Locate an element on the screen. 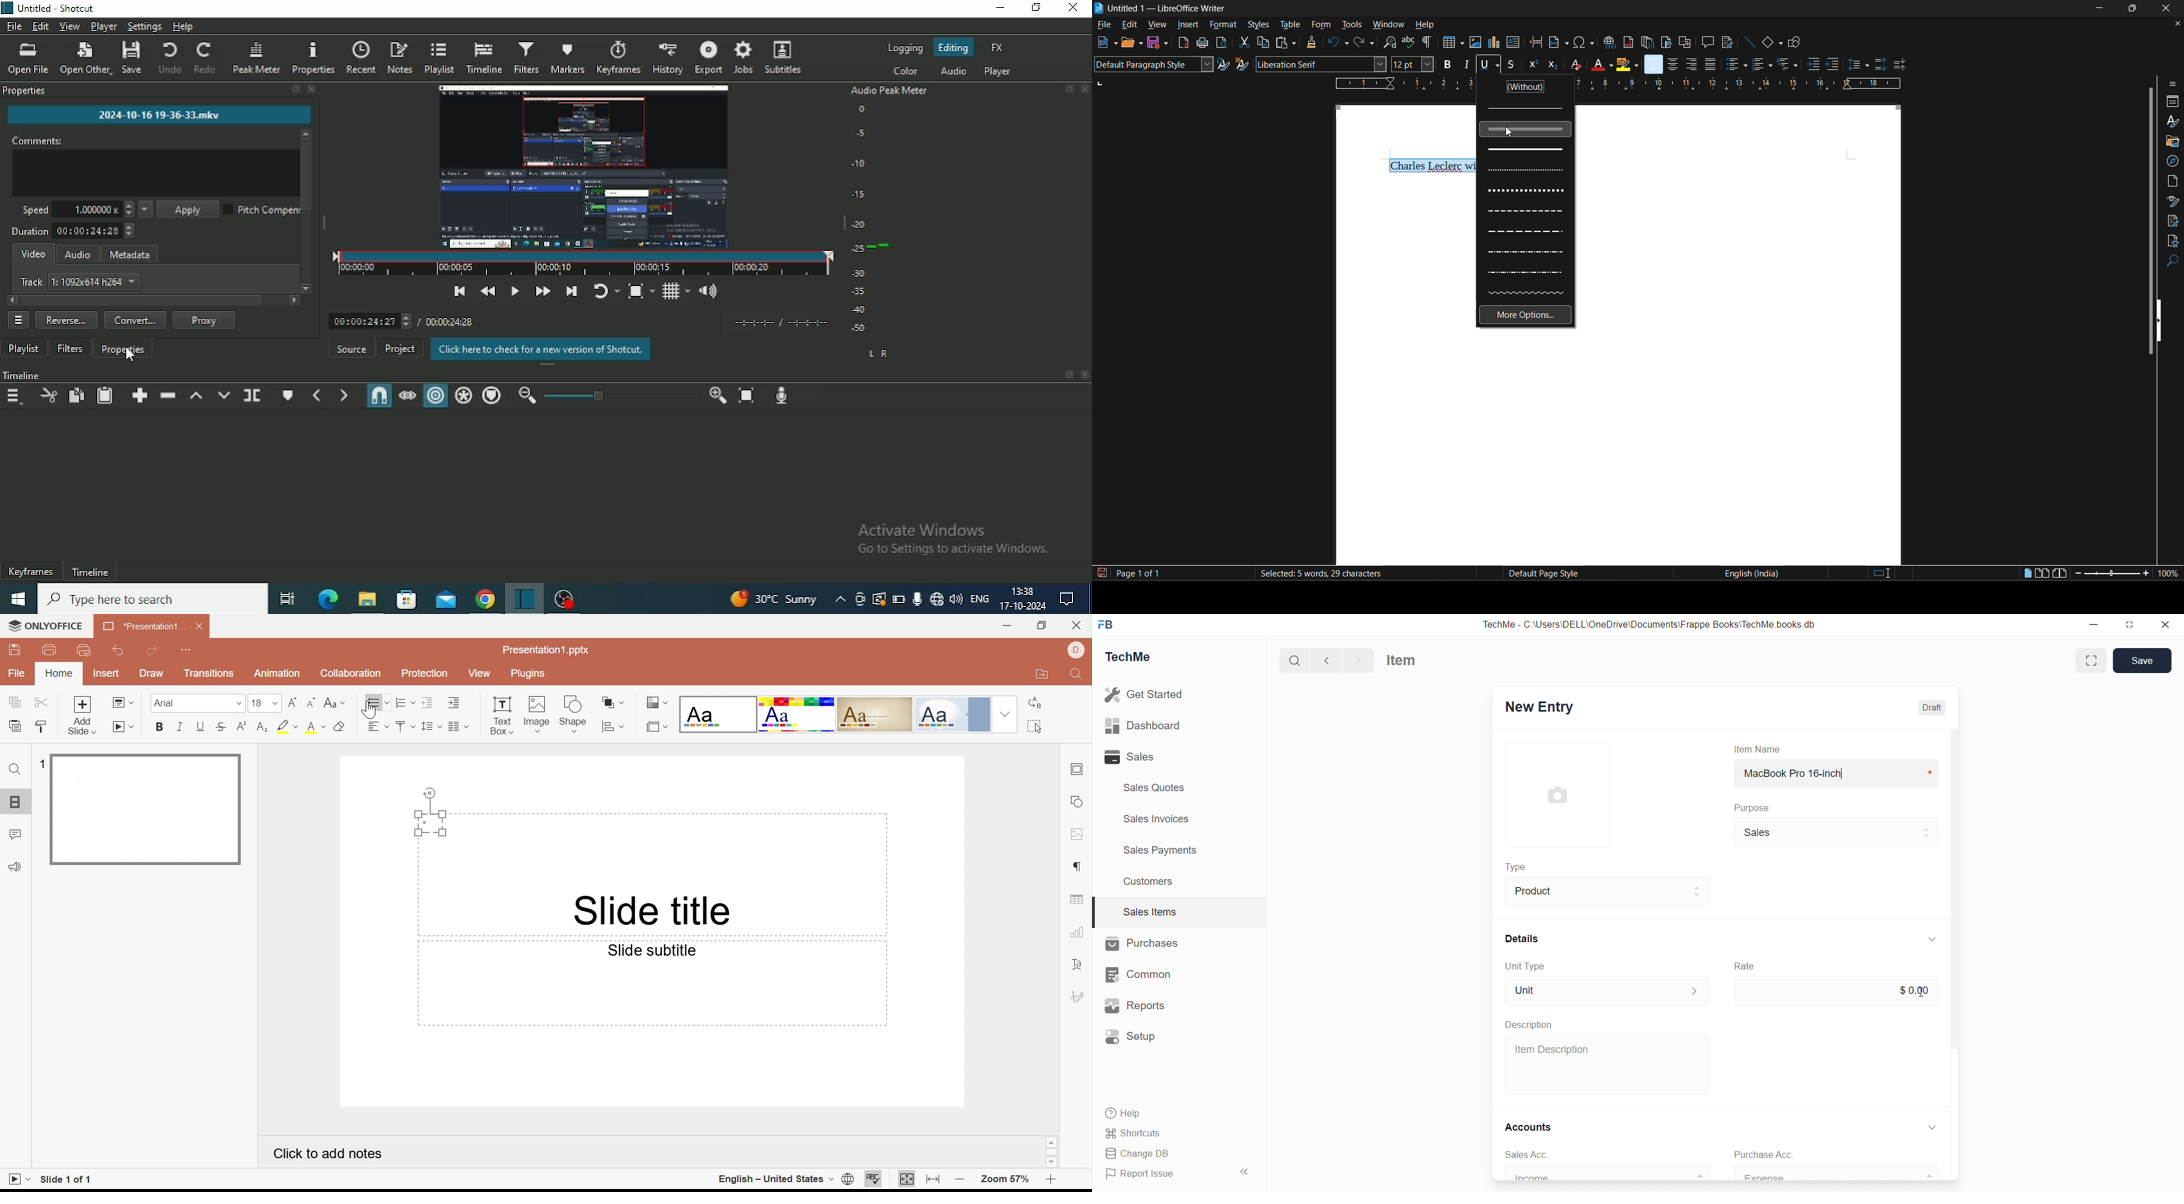  Minimize is located at coordinates (1010, 623).